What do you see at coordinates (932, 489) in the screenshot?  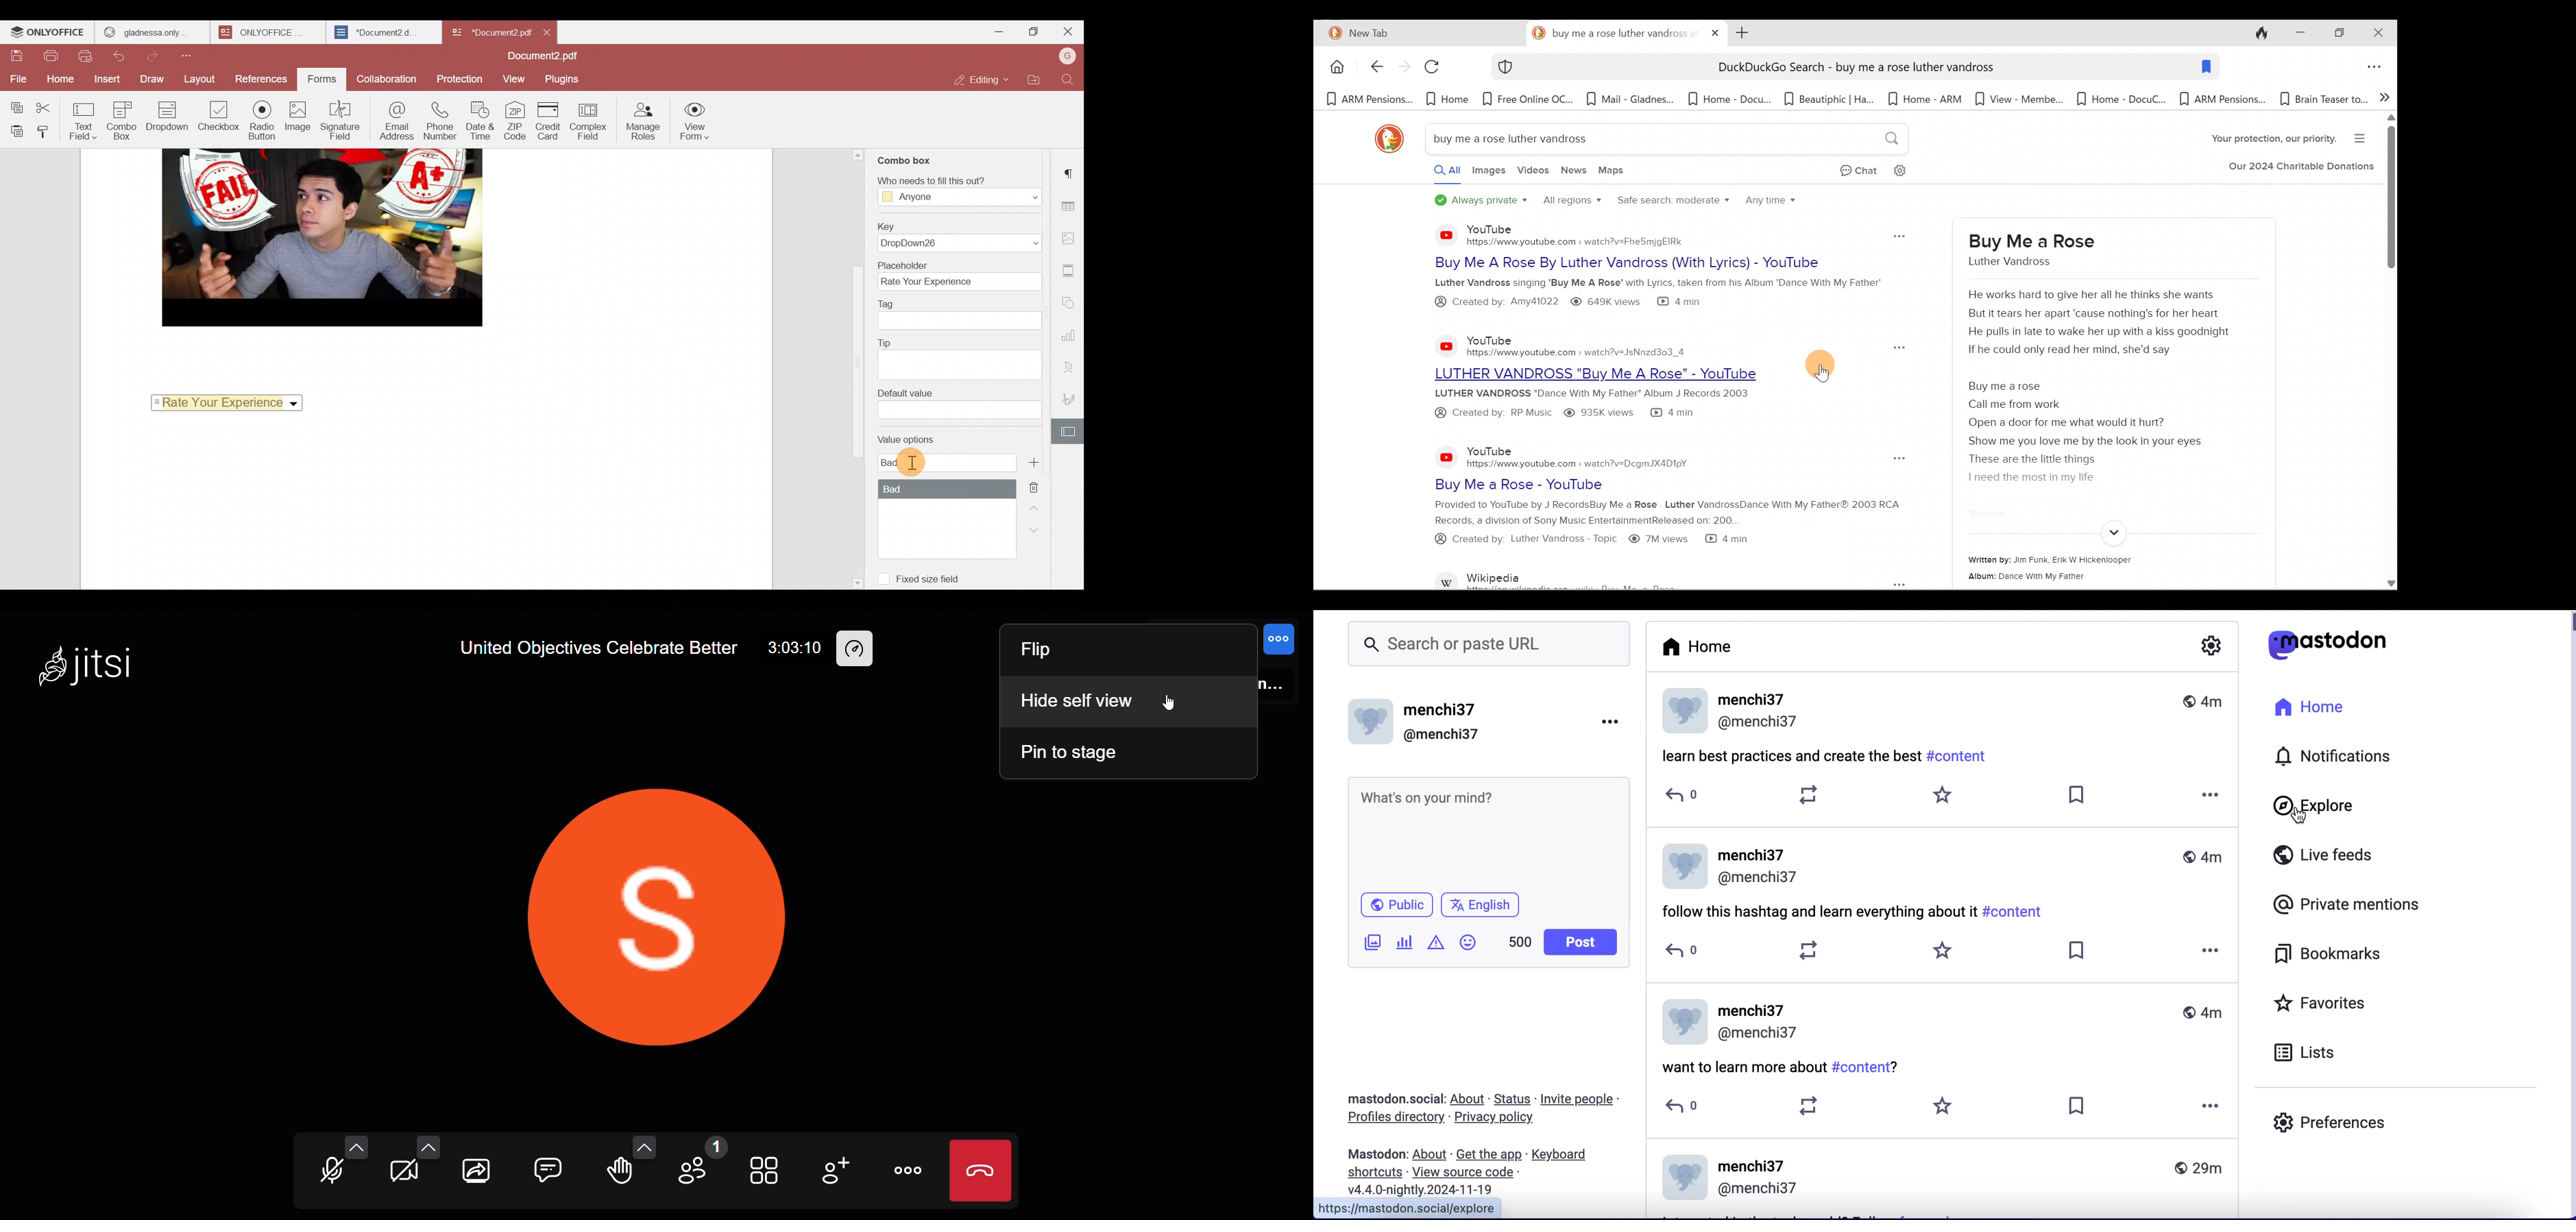 I see `Value options` at bounding box center [932, 489].